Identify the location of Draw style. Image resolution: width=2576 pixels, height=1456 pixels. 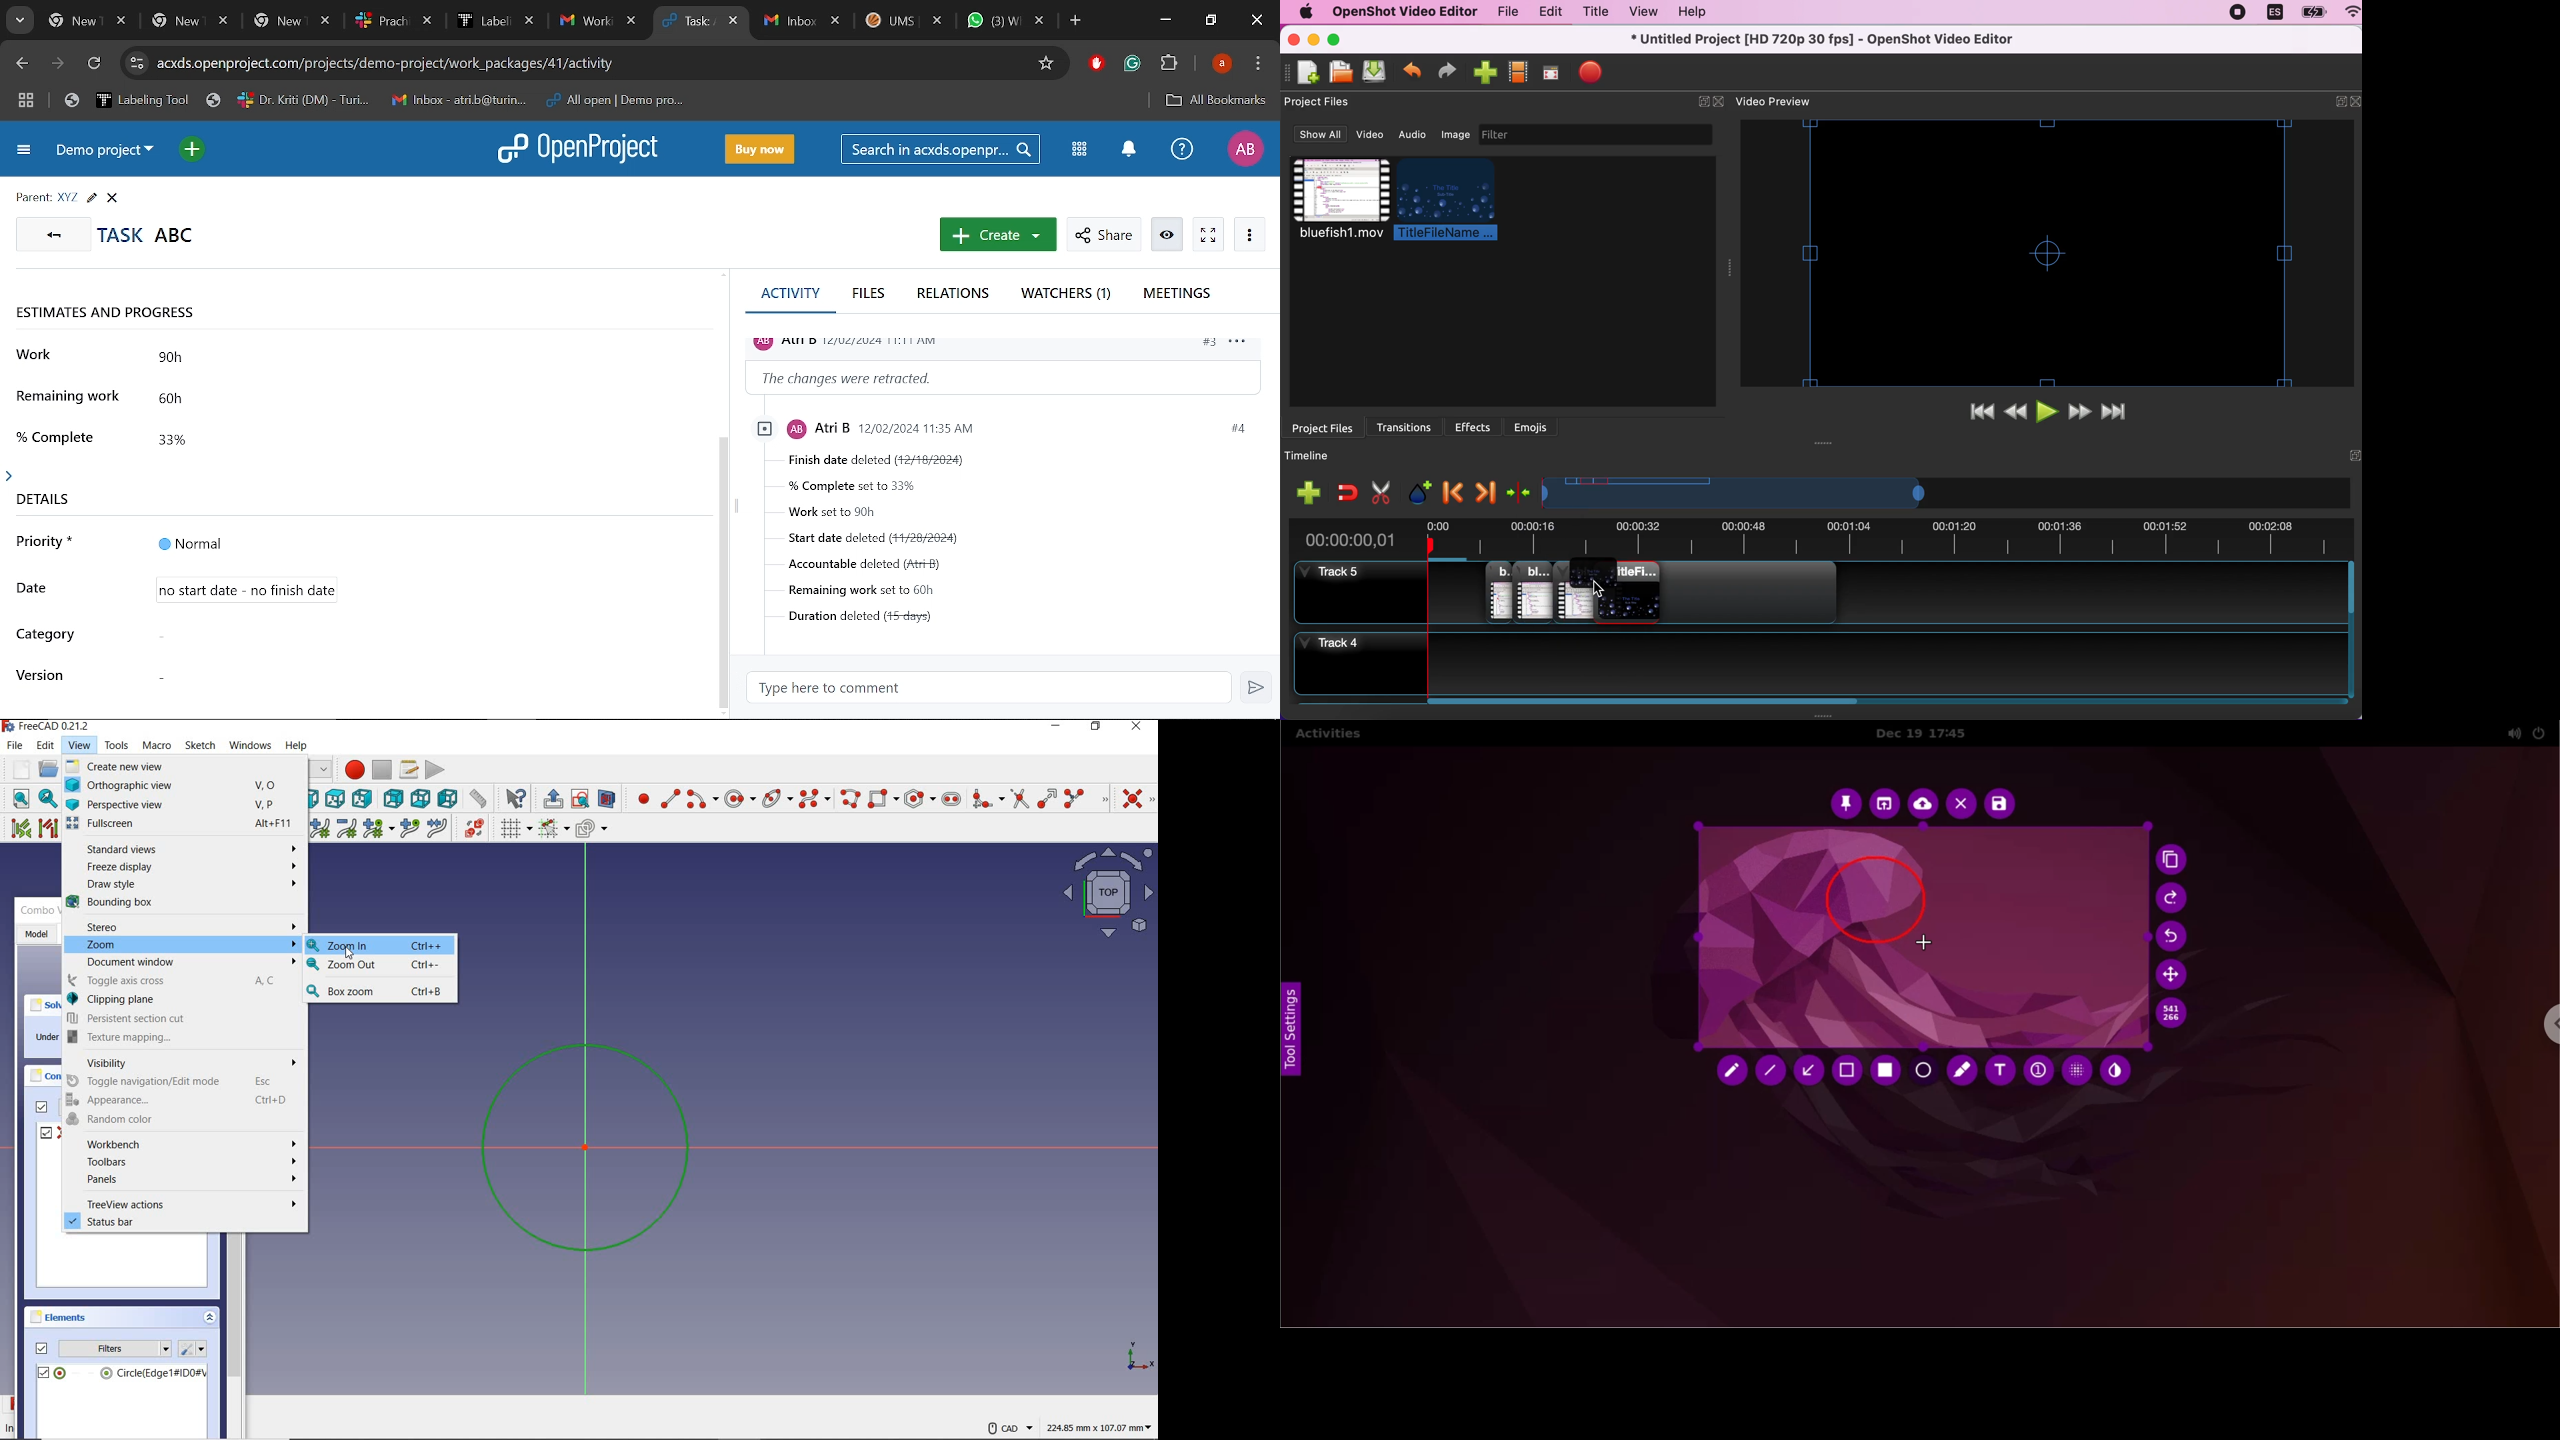
(192, 884).